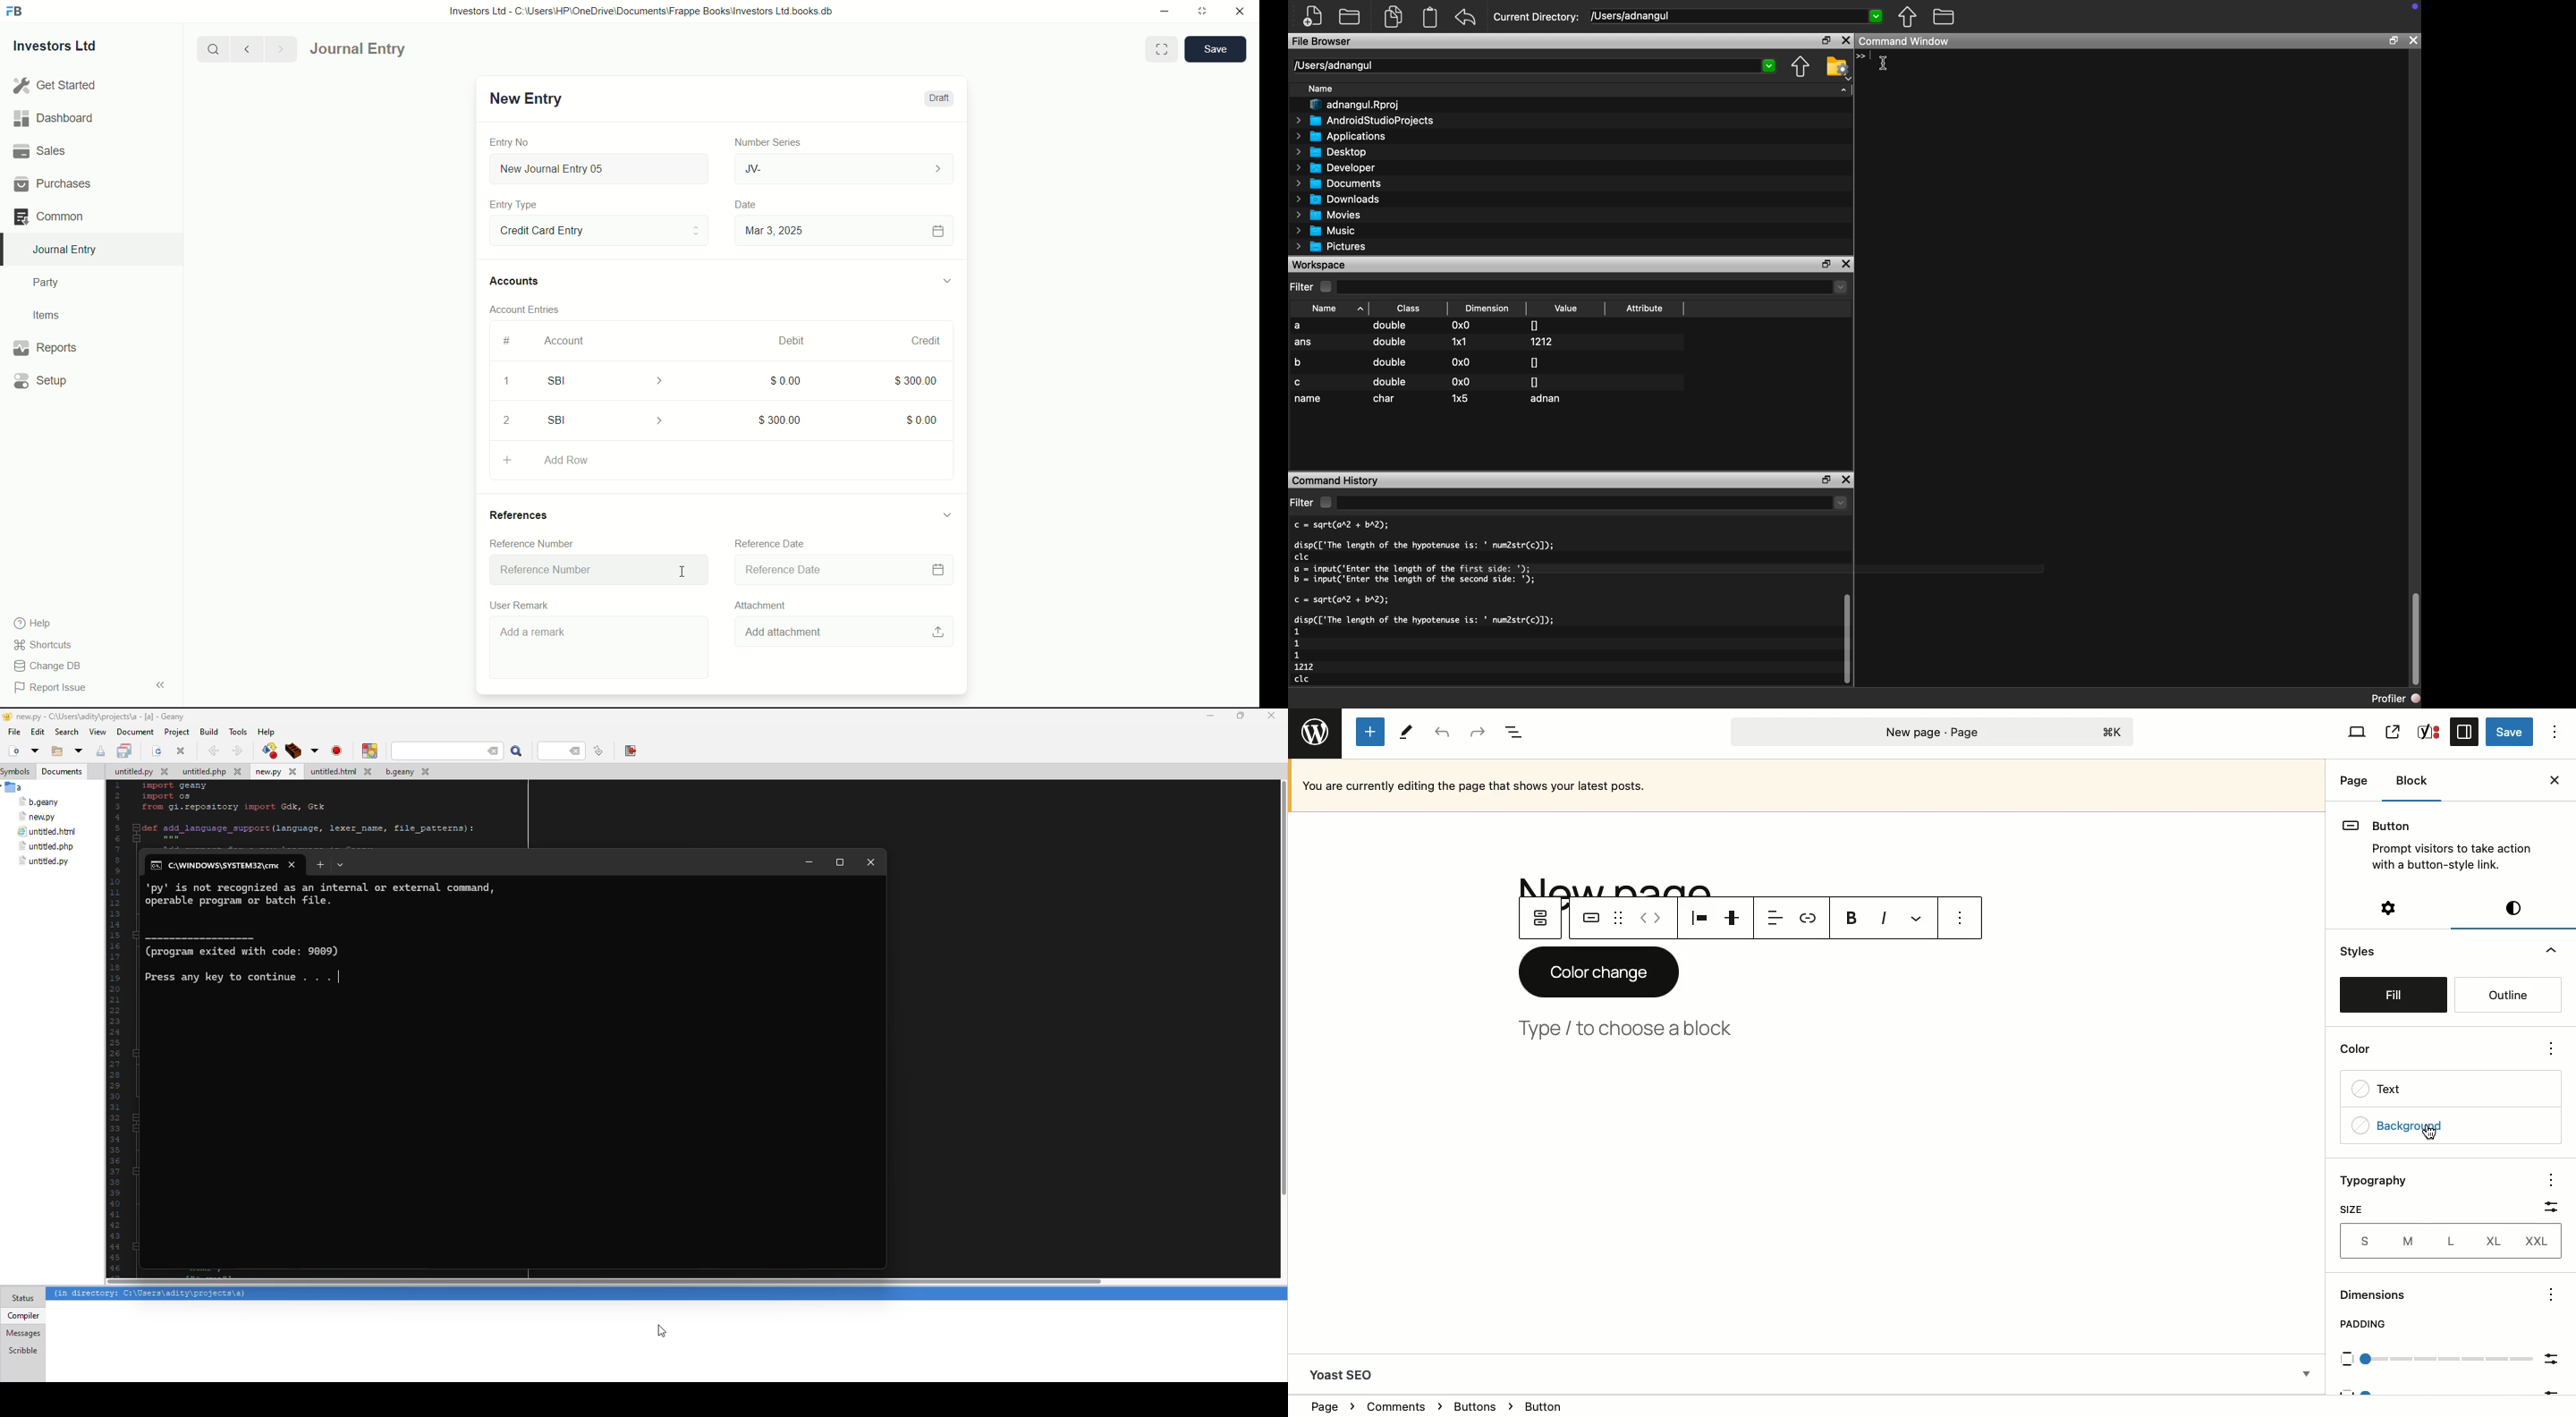 This screenshot has height=1428, width=2576. What do you see at coordinates (1808, 1371) in the screenshot?
I see `Yoast SEO` at bounding box center [1808, 1371].